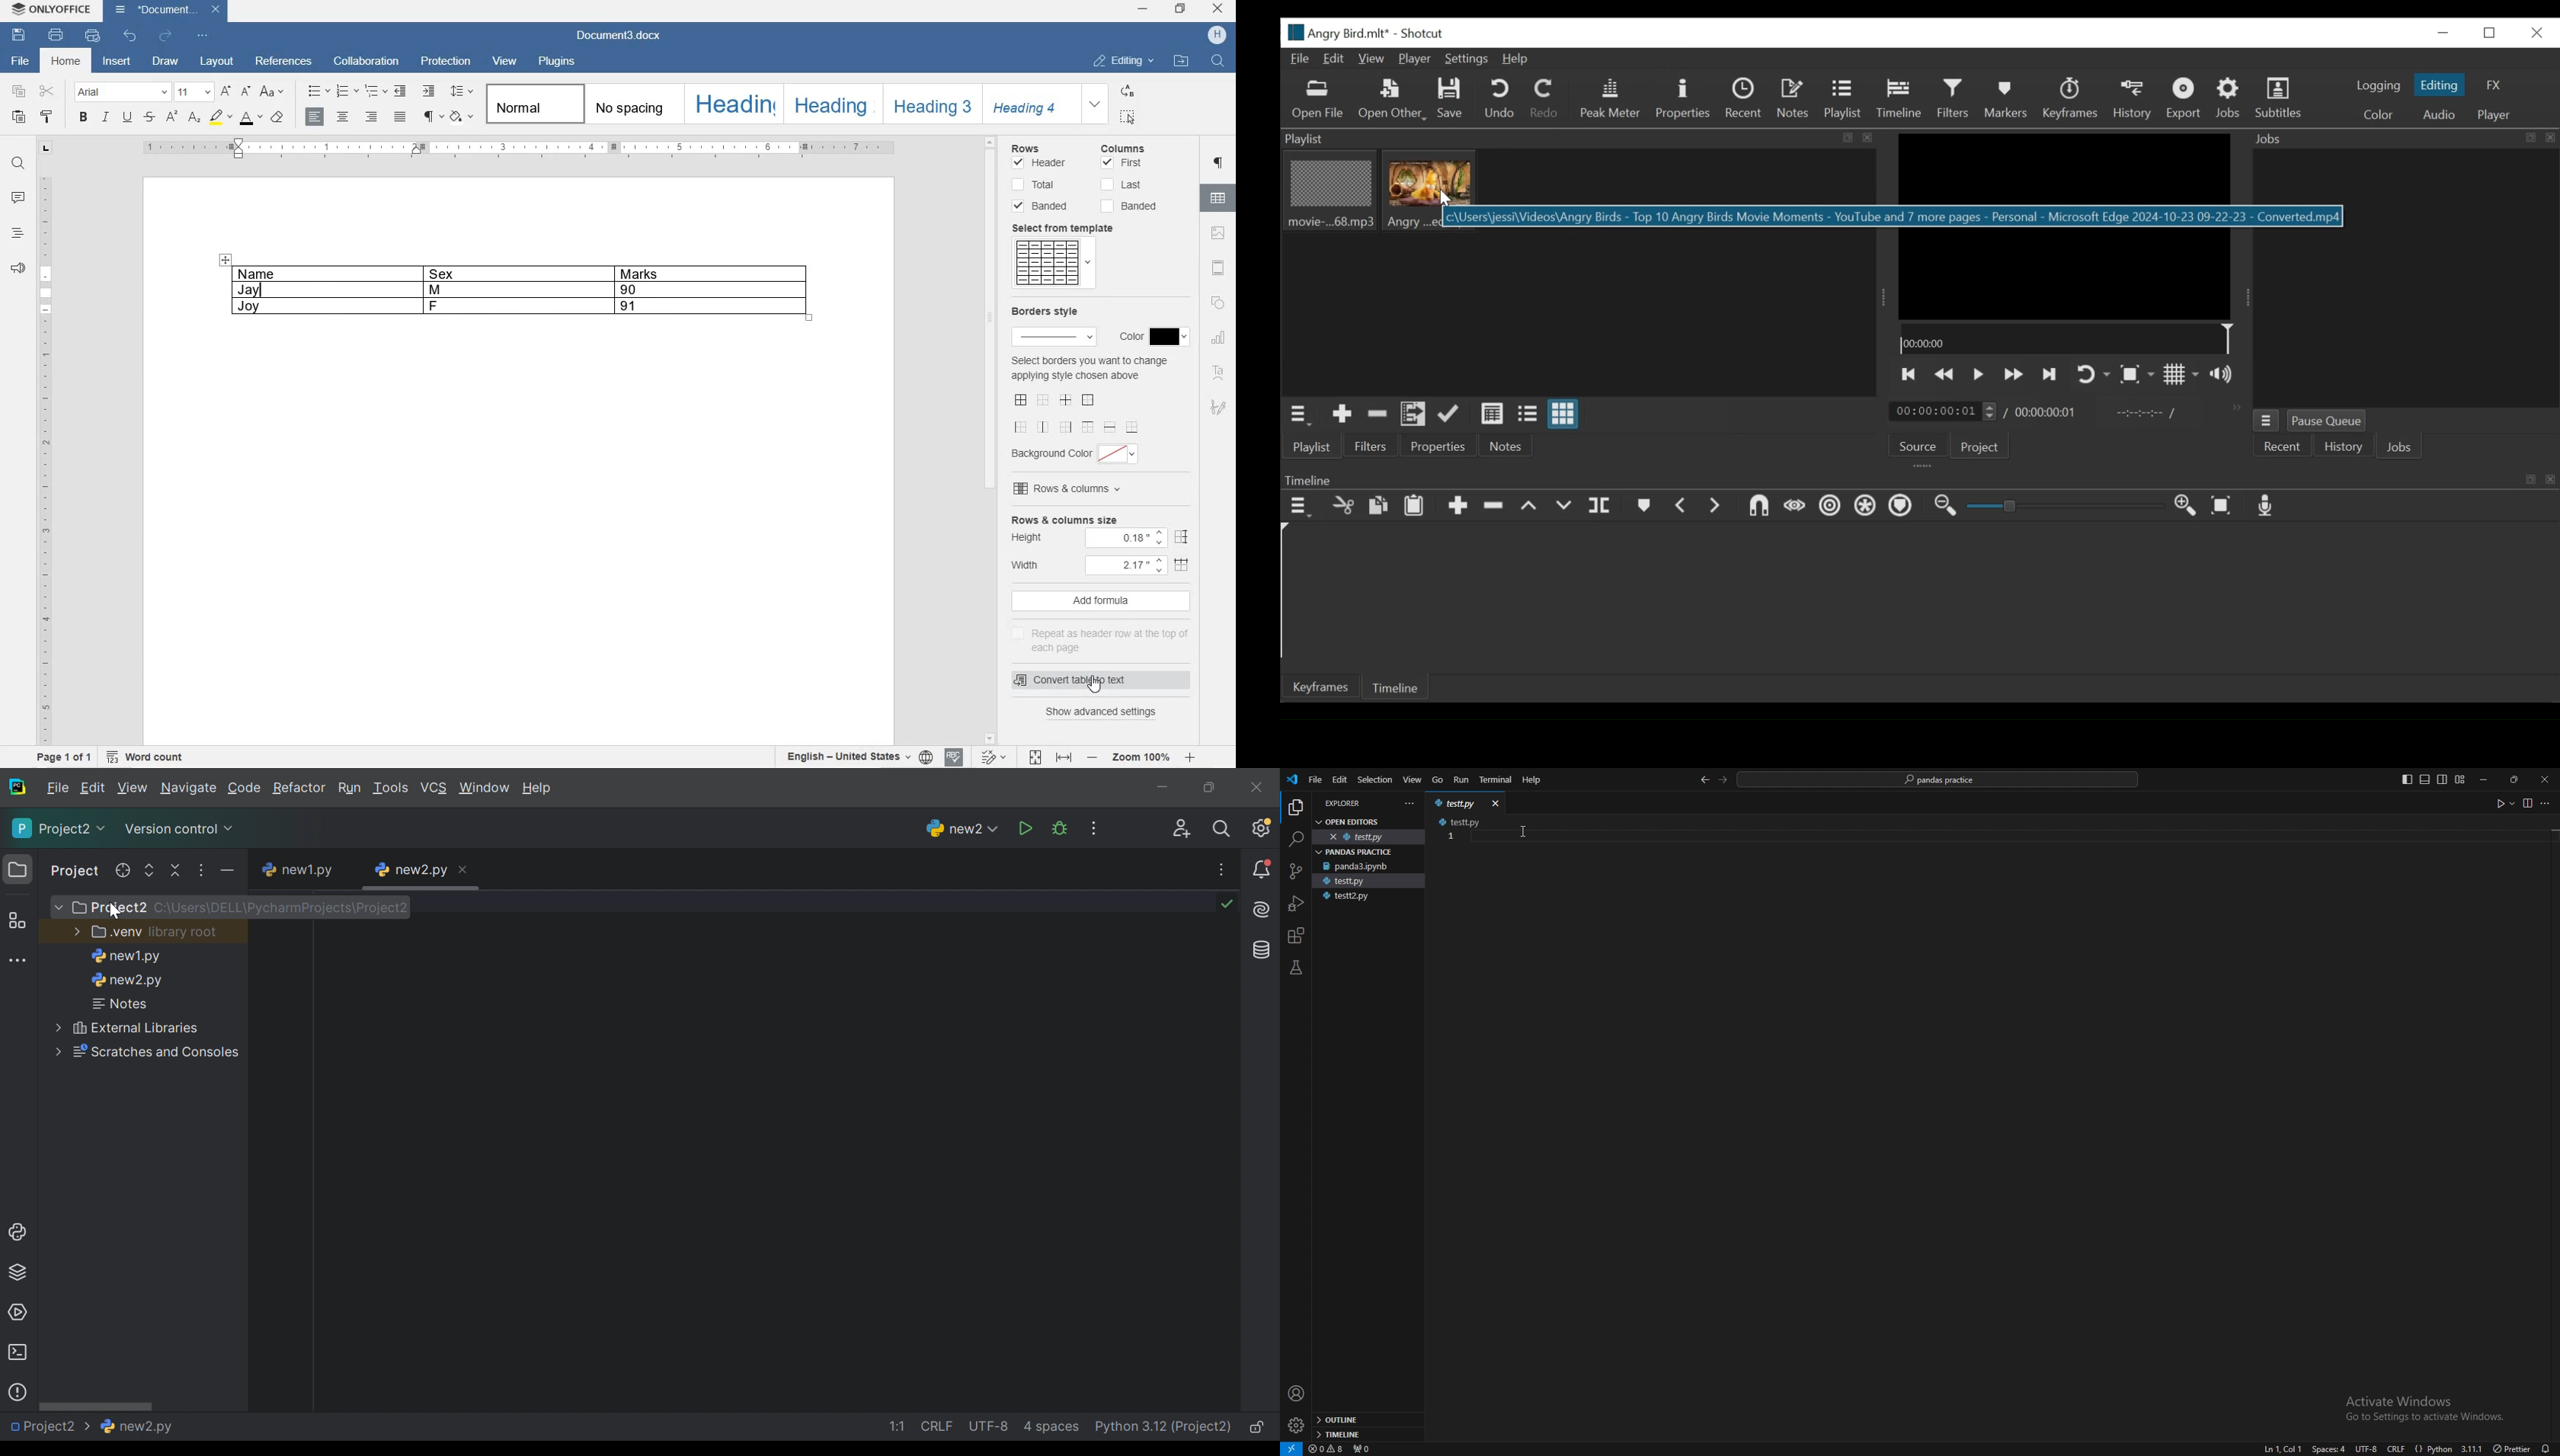  What do you see at coordinates (46, 115) in the screenshot?
I see `COPY STYLE` at bounding box center [46, 115].